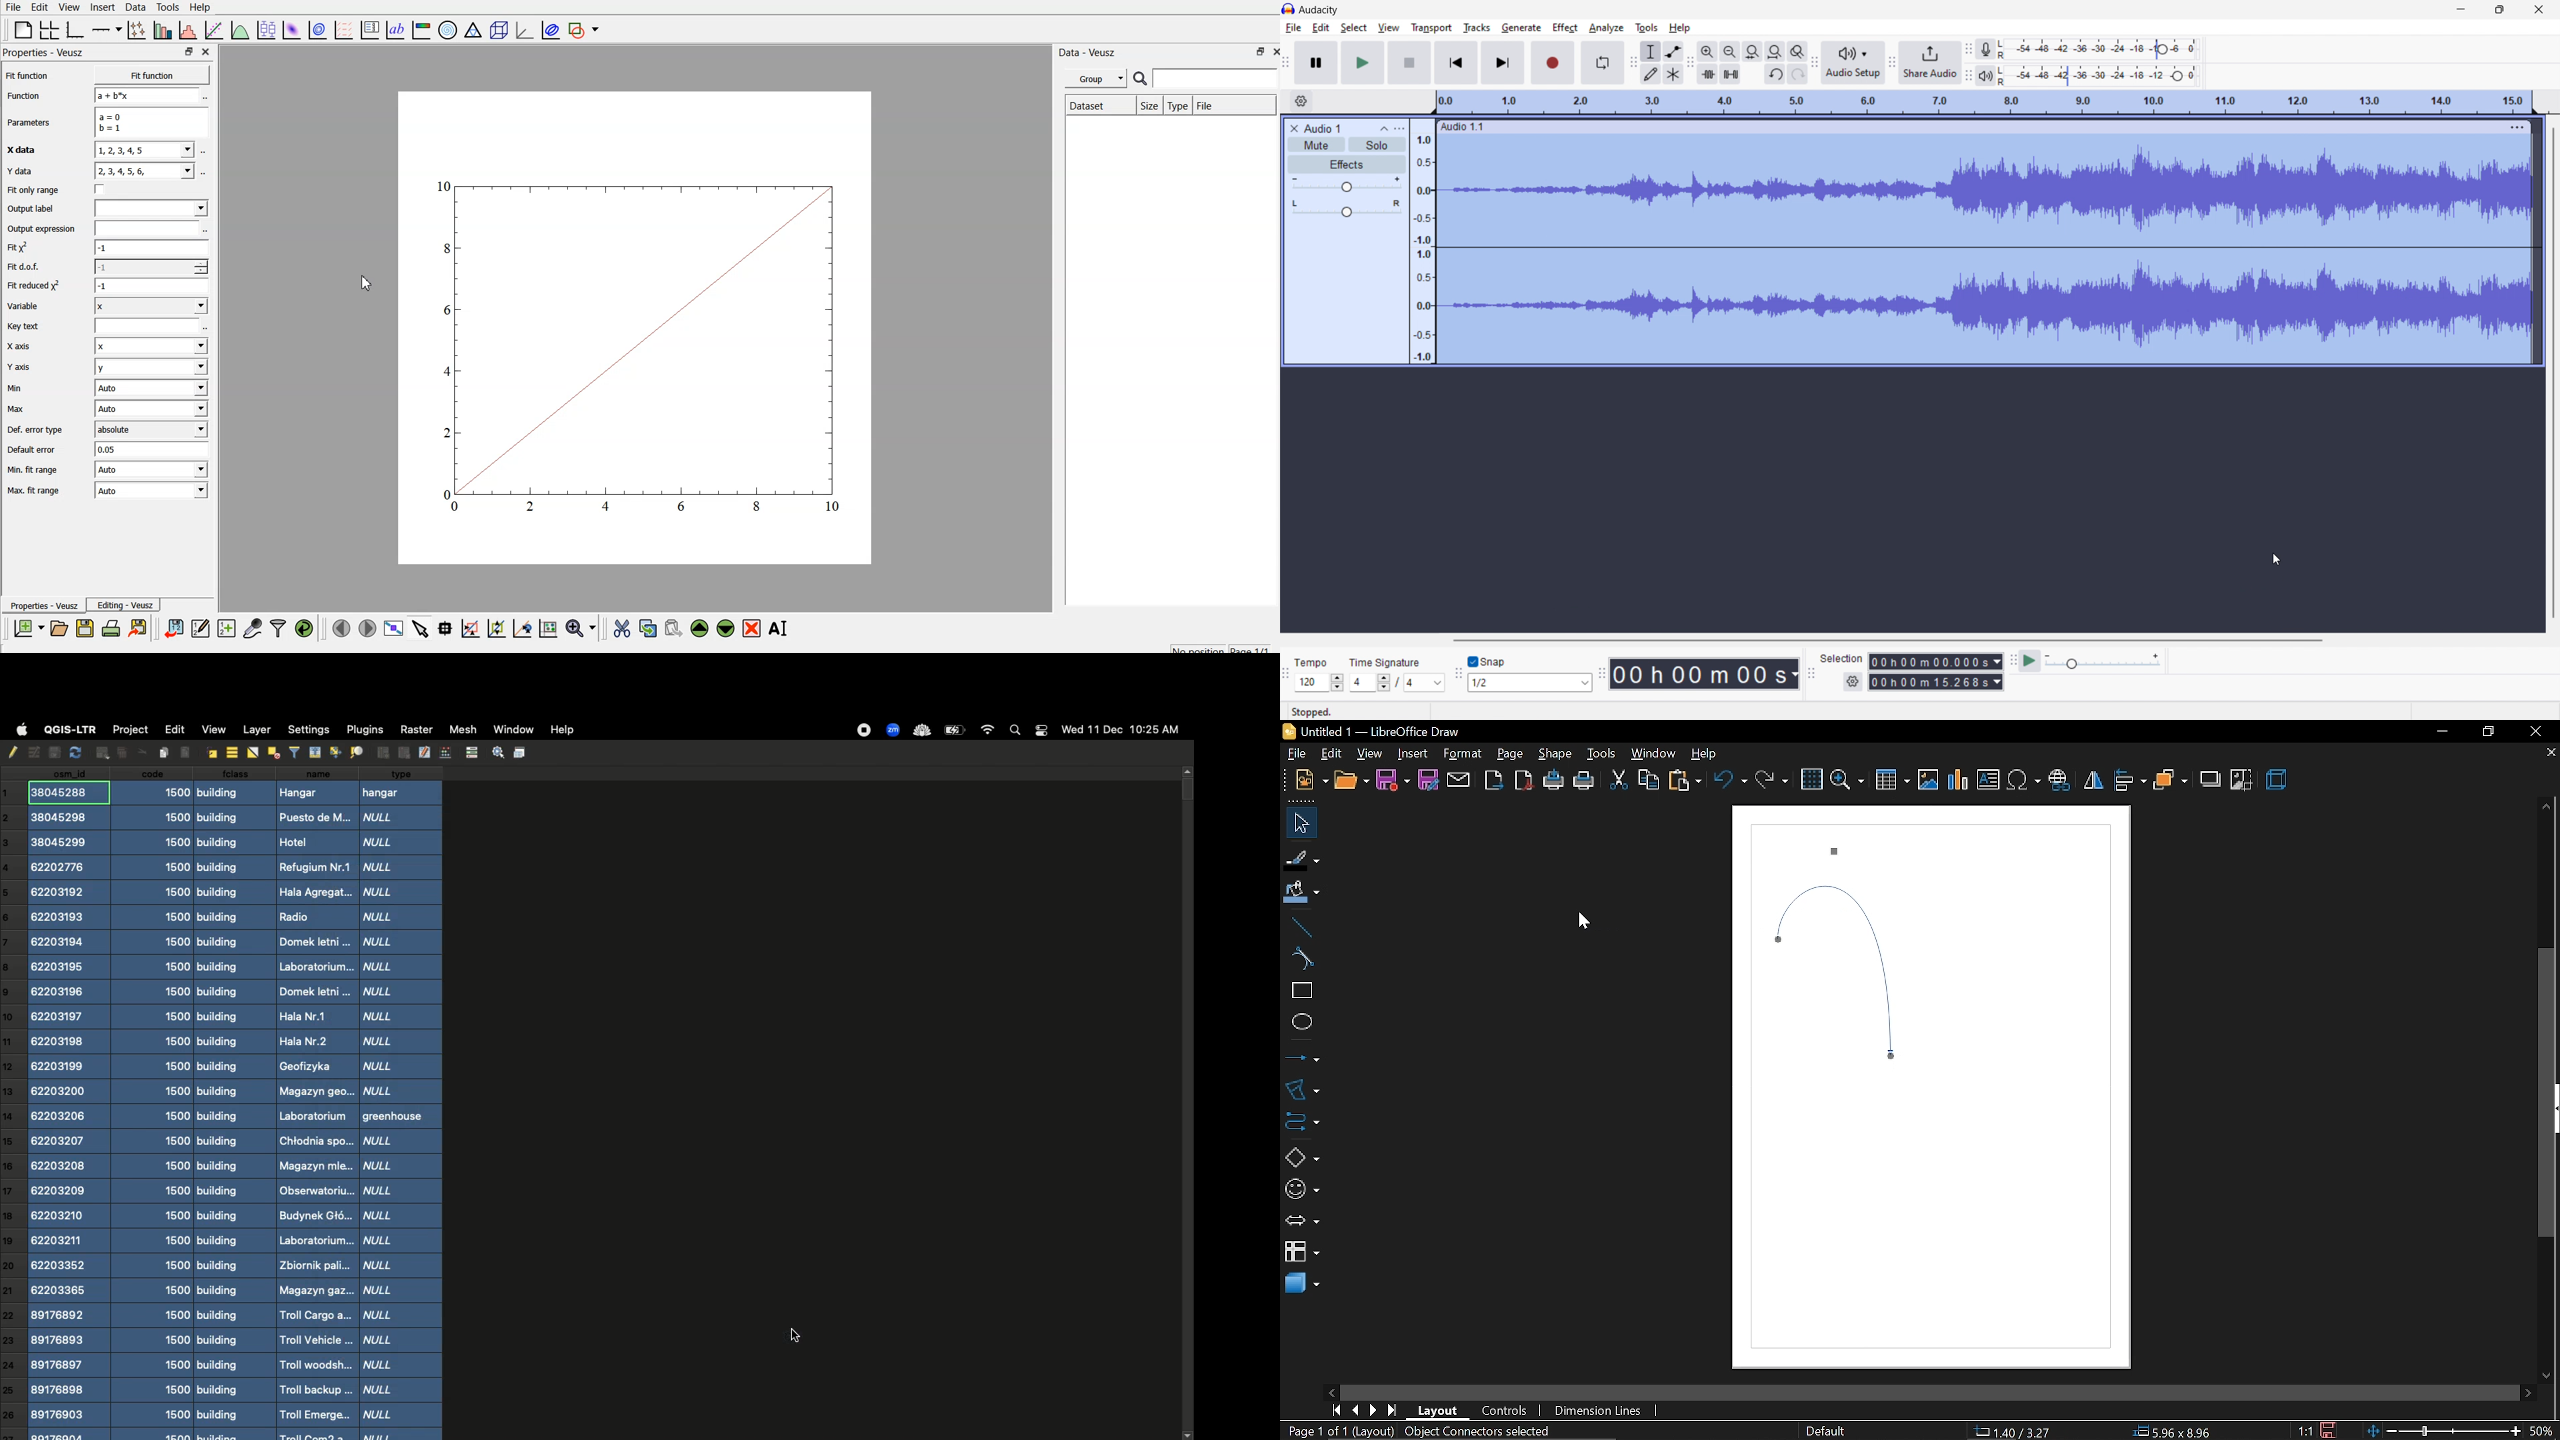 The width and height of the screenshot is (2576, 1456). I want to click on redo, so click(1772, 782).